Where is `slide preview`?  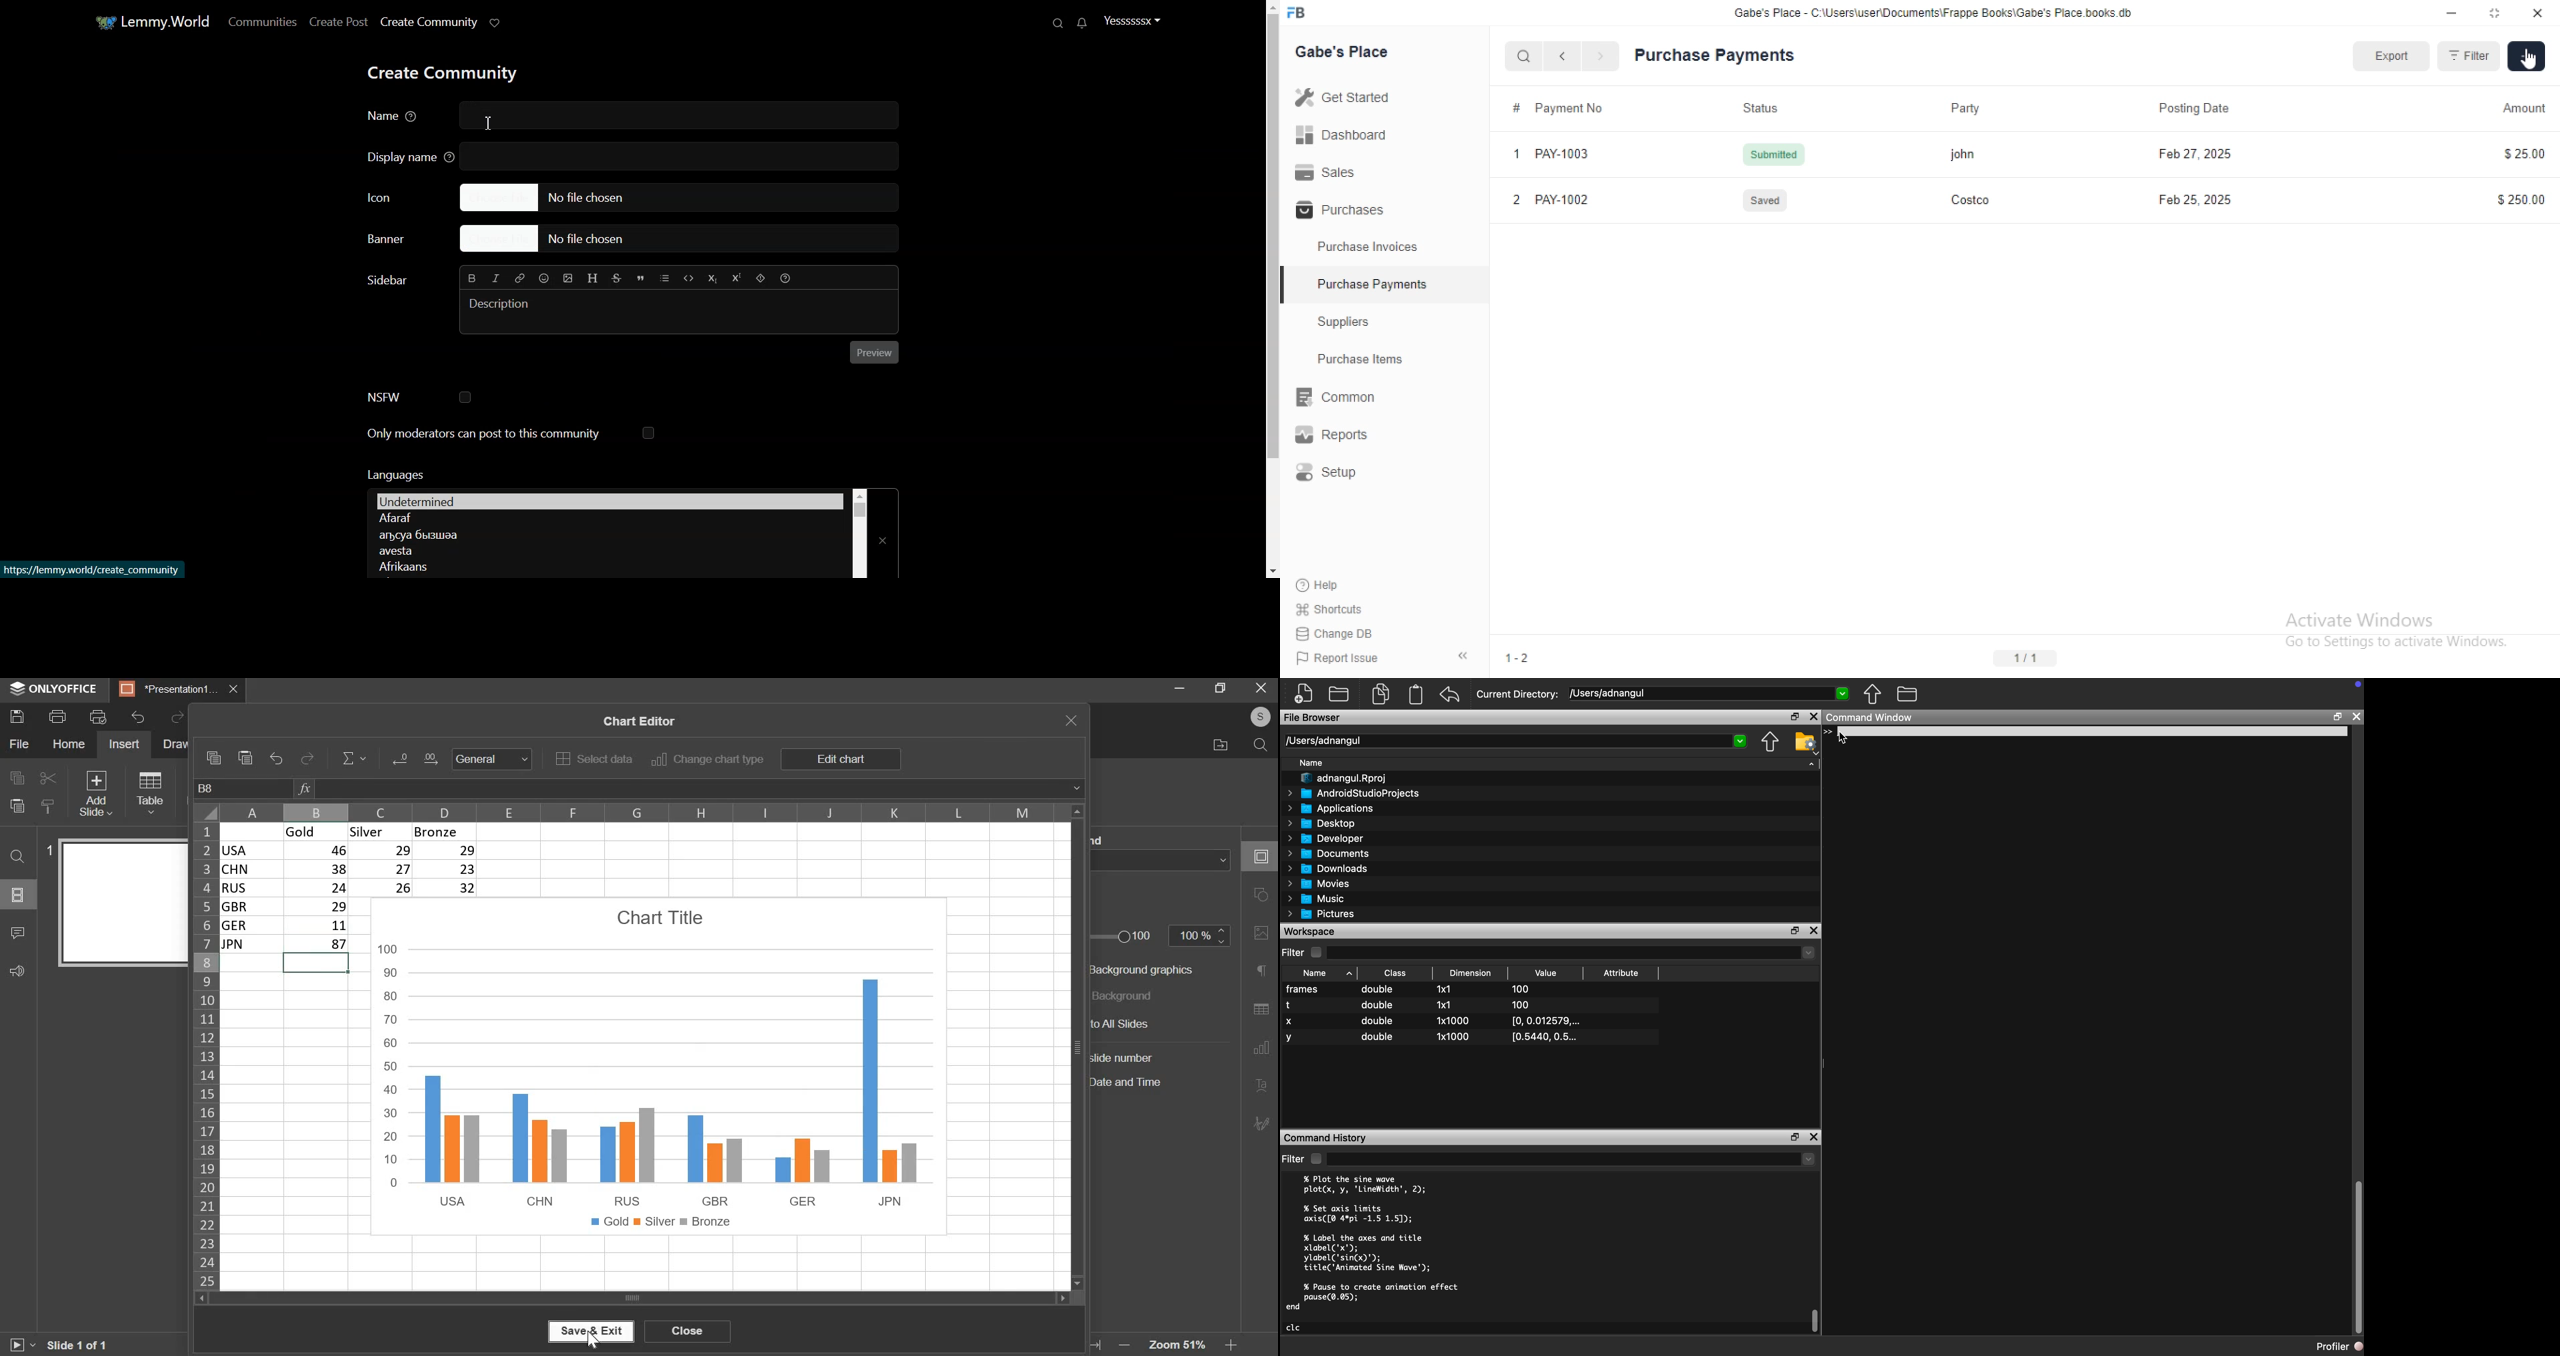 slide preview is located at coordinates (122, 903).